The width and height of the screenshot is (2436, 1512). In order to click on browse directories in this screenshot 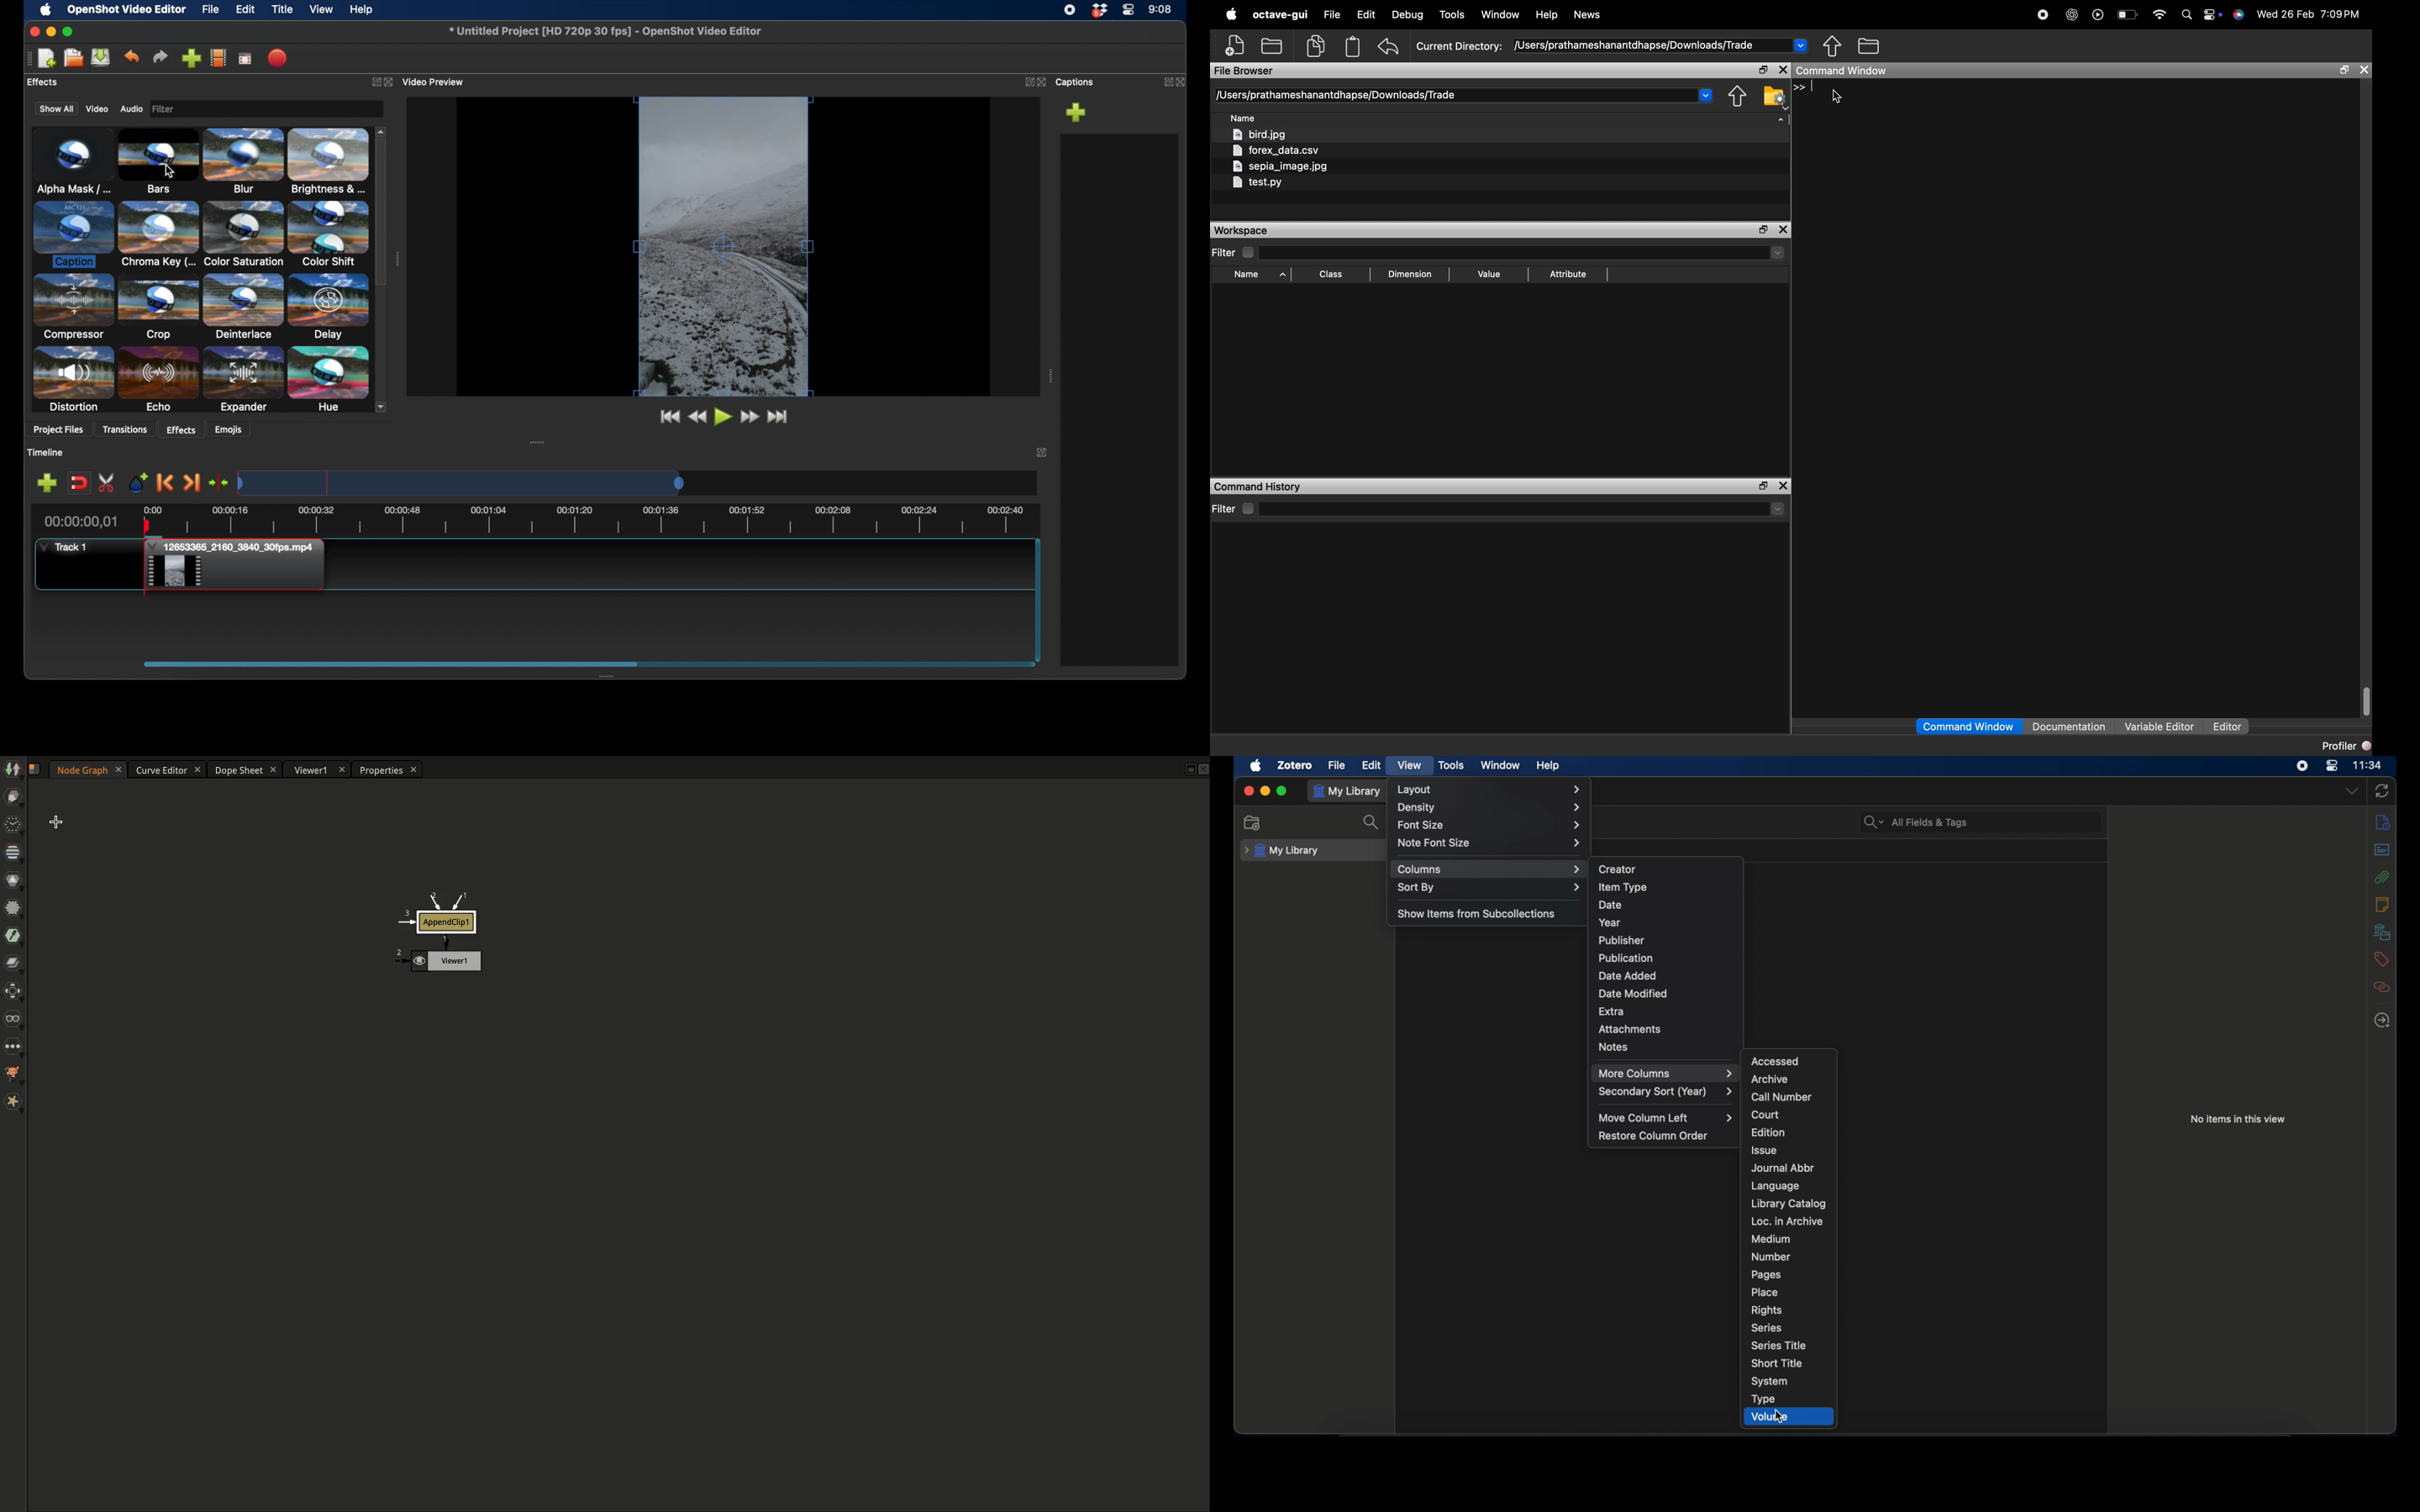, I will do `click(1869, 45)`.